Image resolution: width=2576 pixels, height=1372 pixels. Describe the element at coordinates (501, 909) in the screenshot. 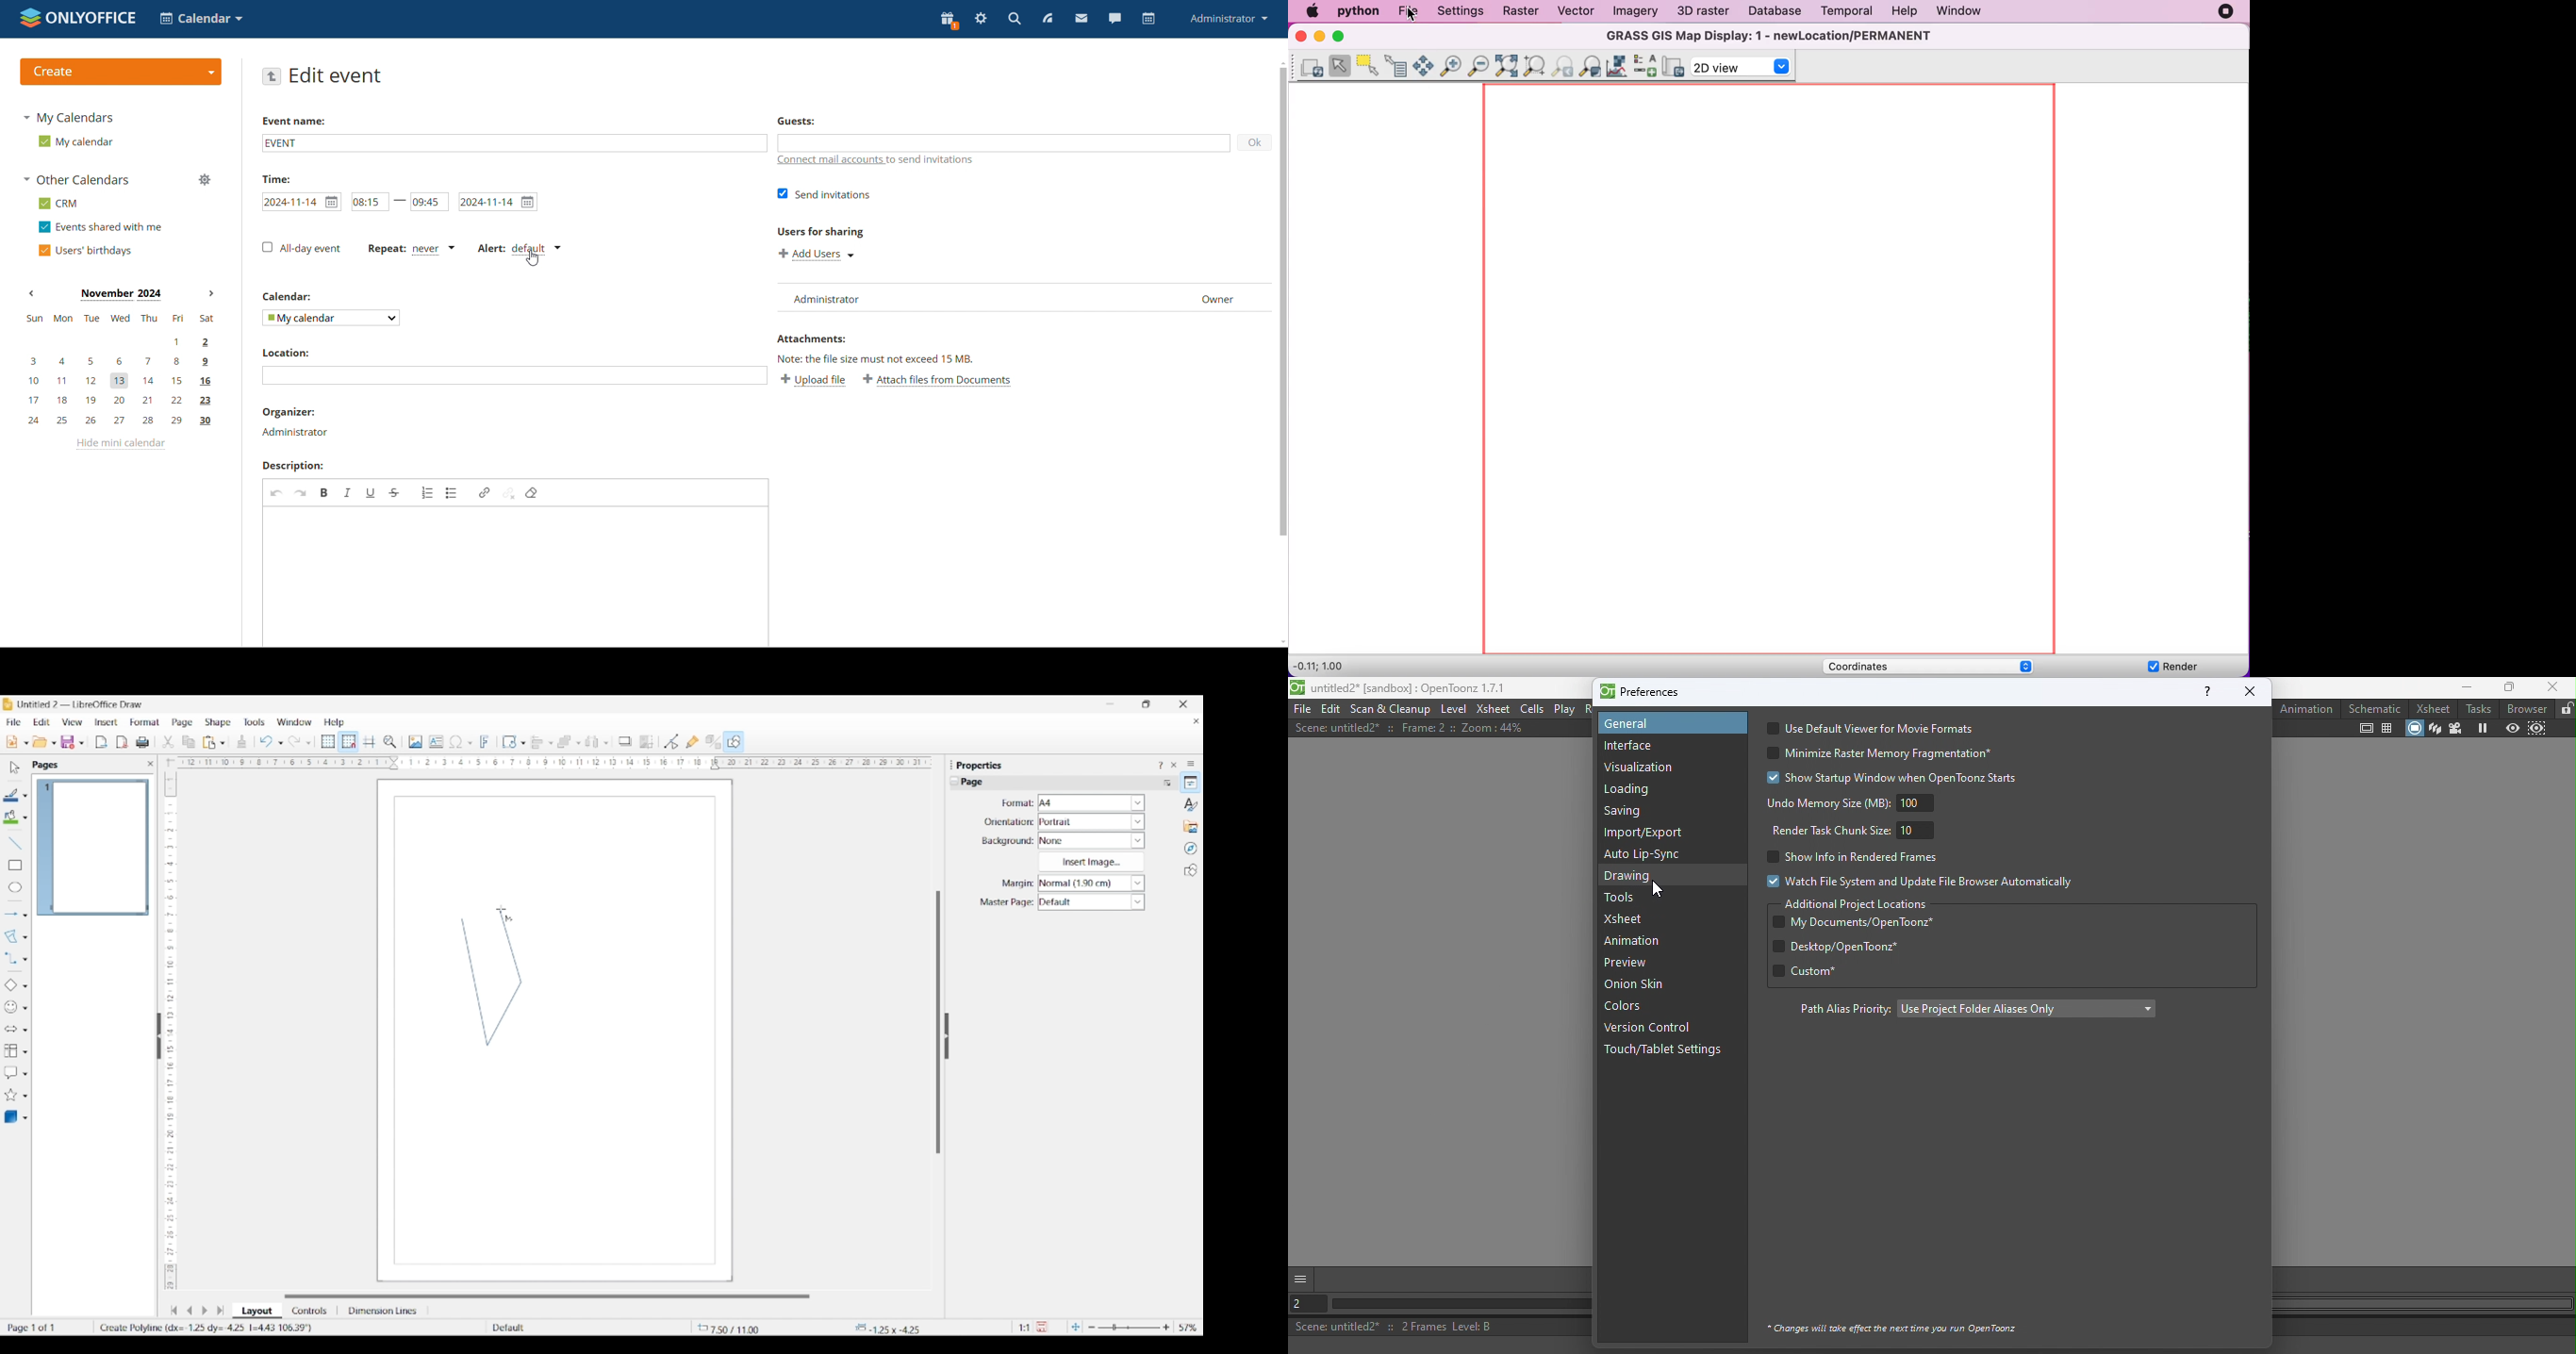

I see `Cursor clicking on canvas for point 4 of polygon` at that location.